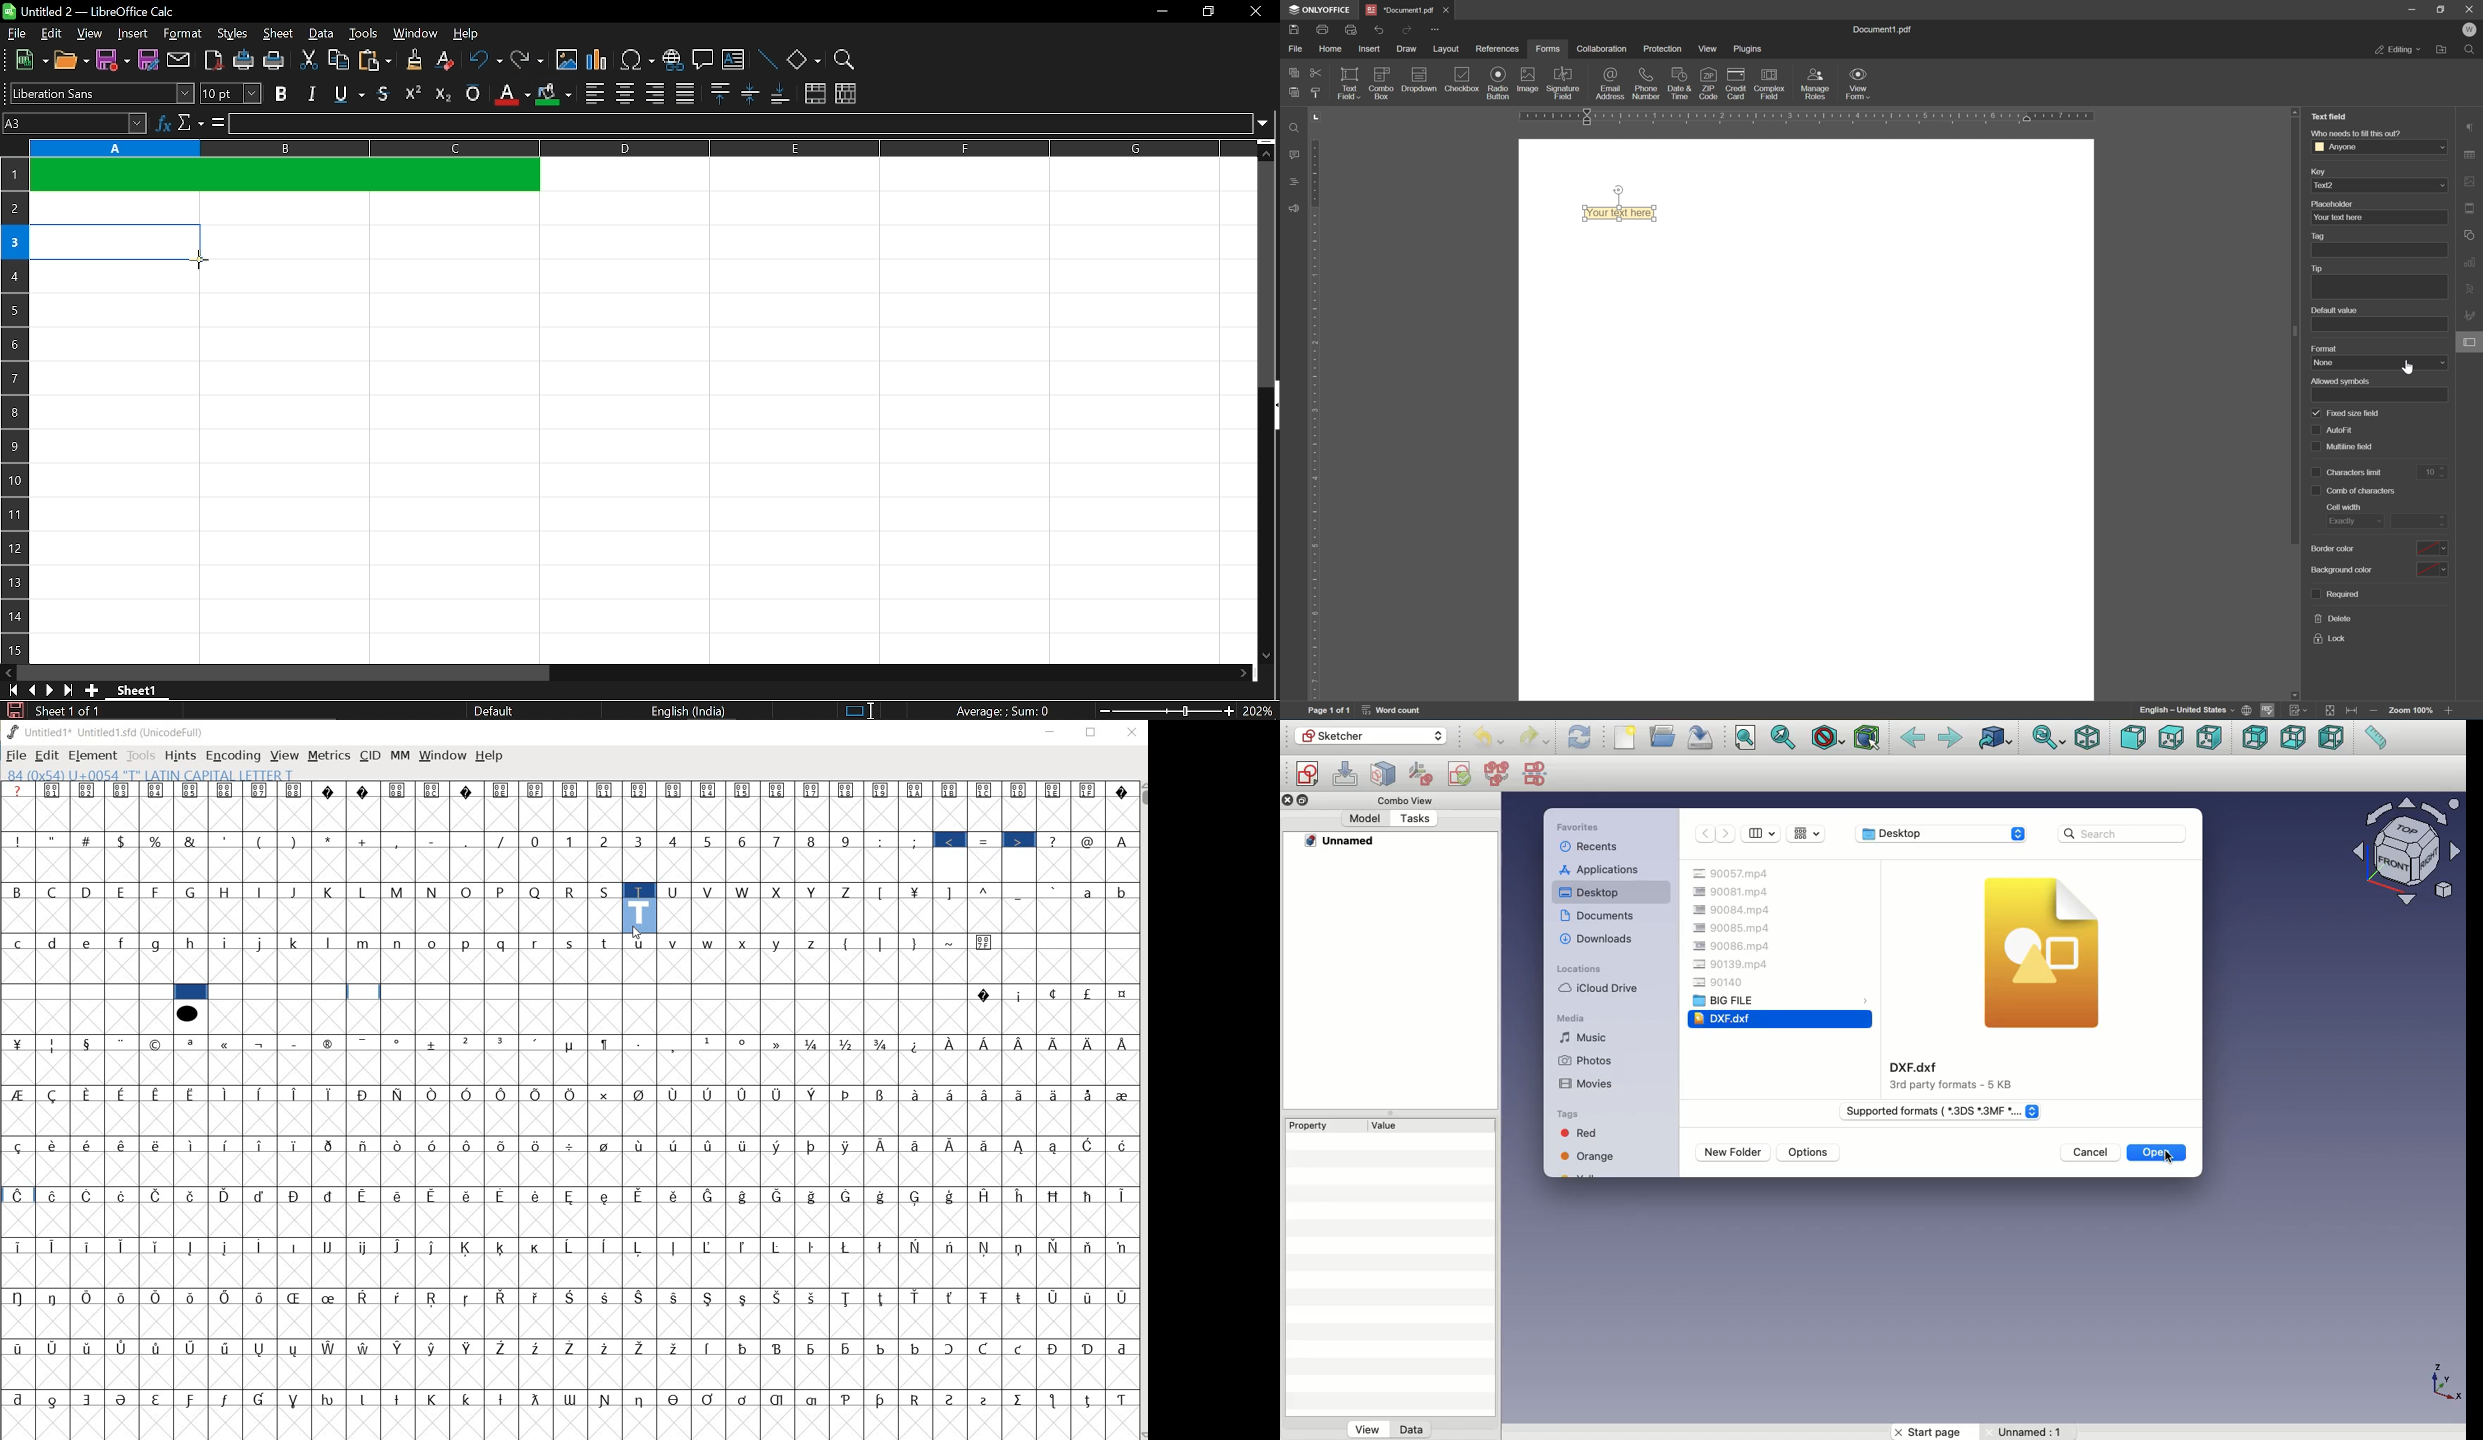 Image resolution: width=2492 pixels, height=1456 pixels. I want to click on z, so click(814, 943).